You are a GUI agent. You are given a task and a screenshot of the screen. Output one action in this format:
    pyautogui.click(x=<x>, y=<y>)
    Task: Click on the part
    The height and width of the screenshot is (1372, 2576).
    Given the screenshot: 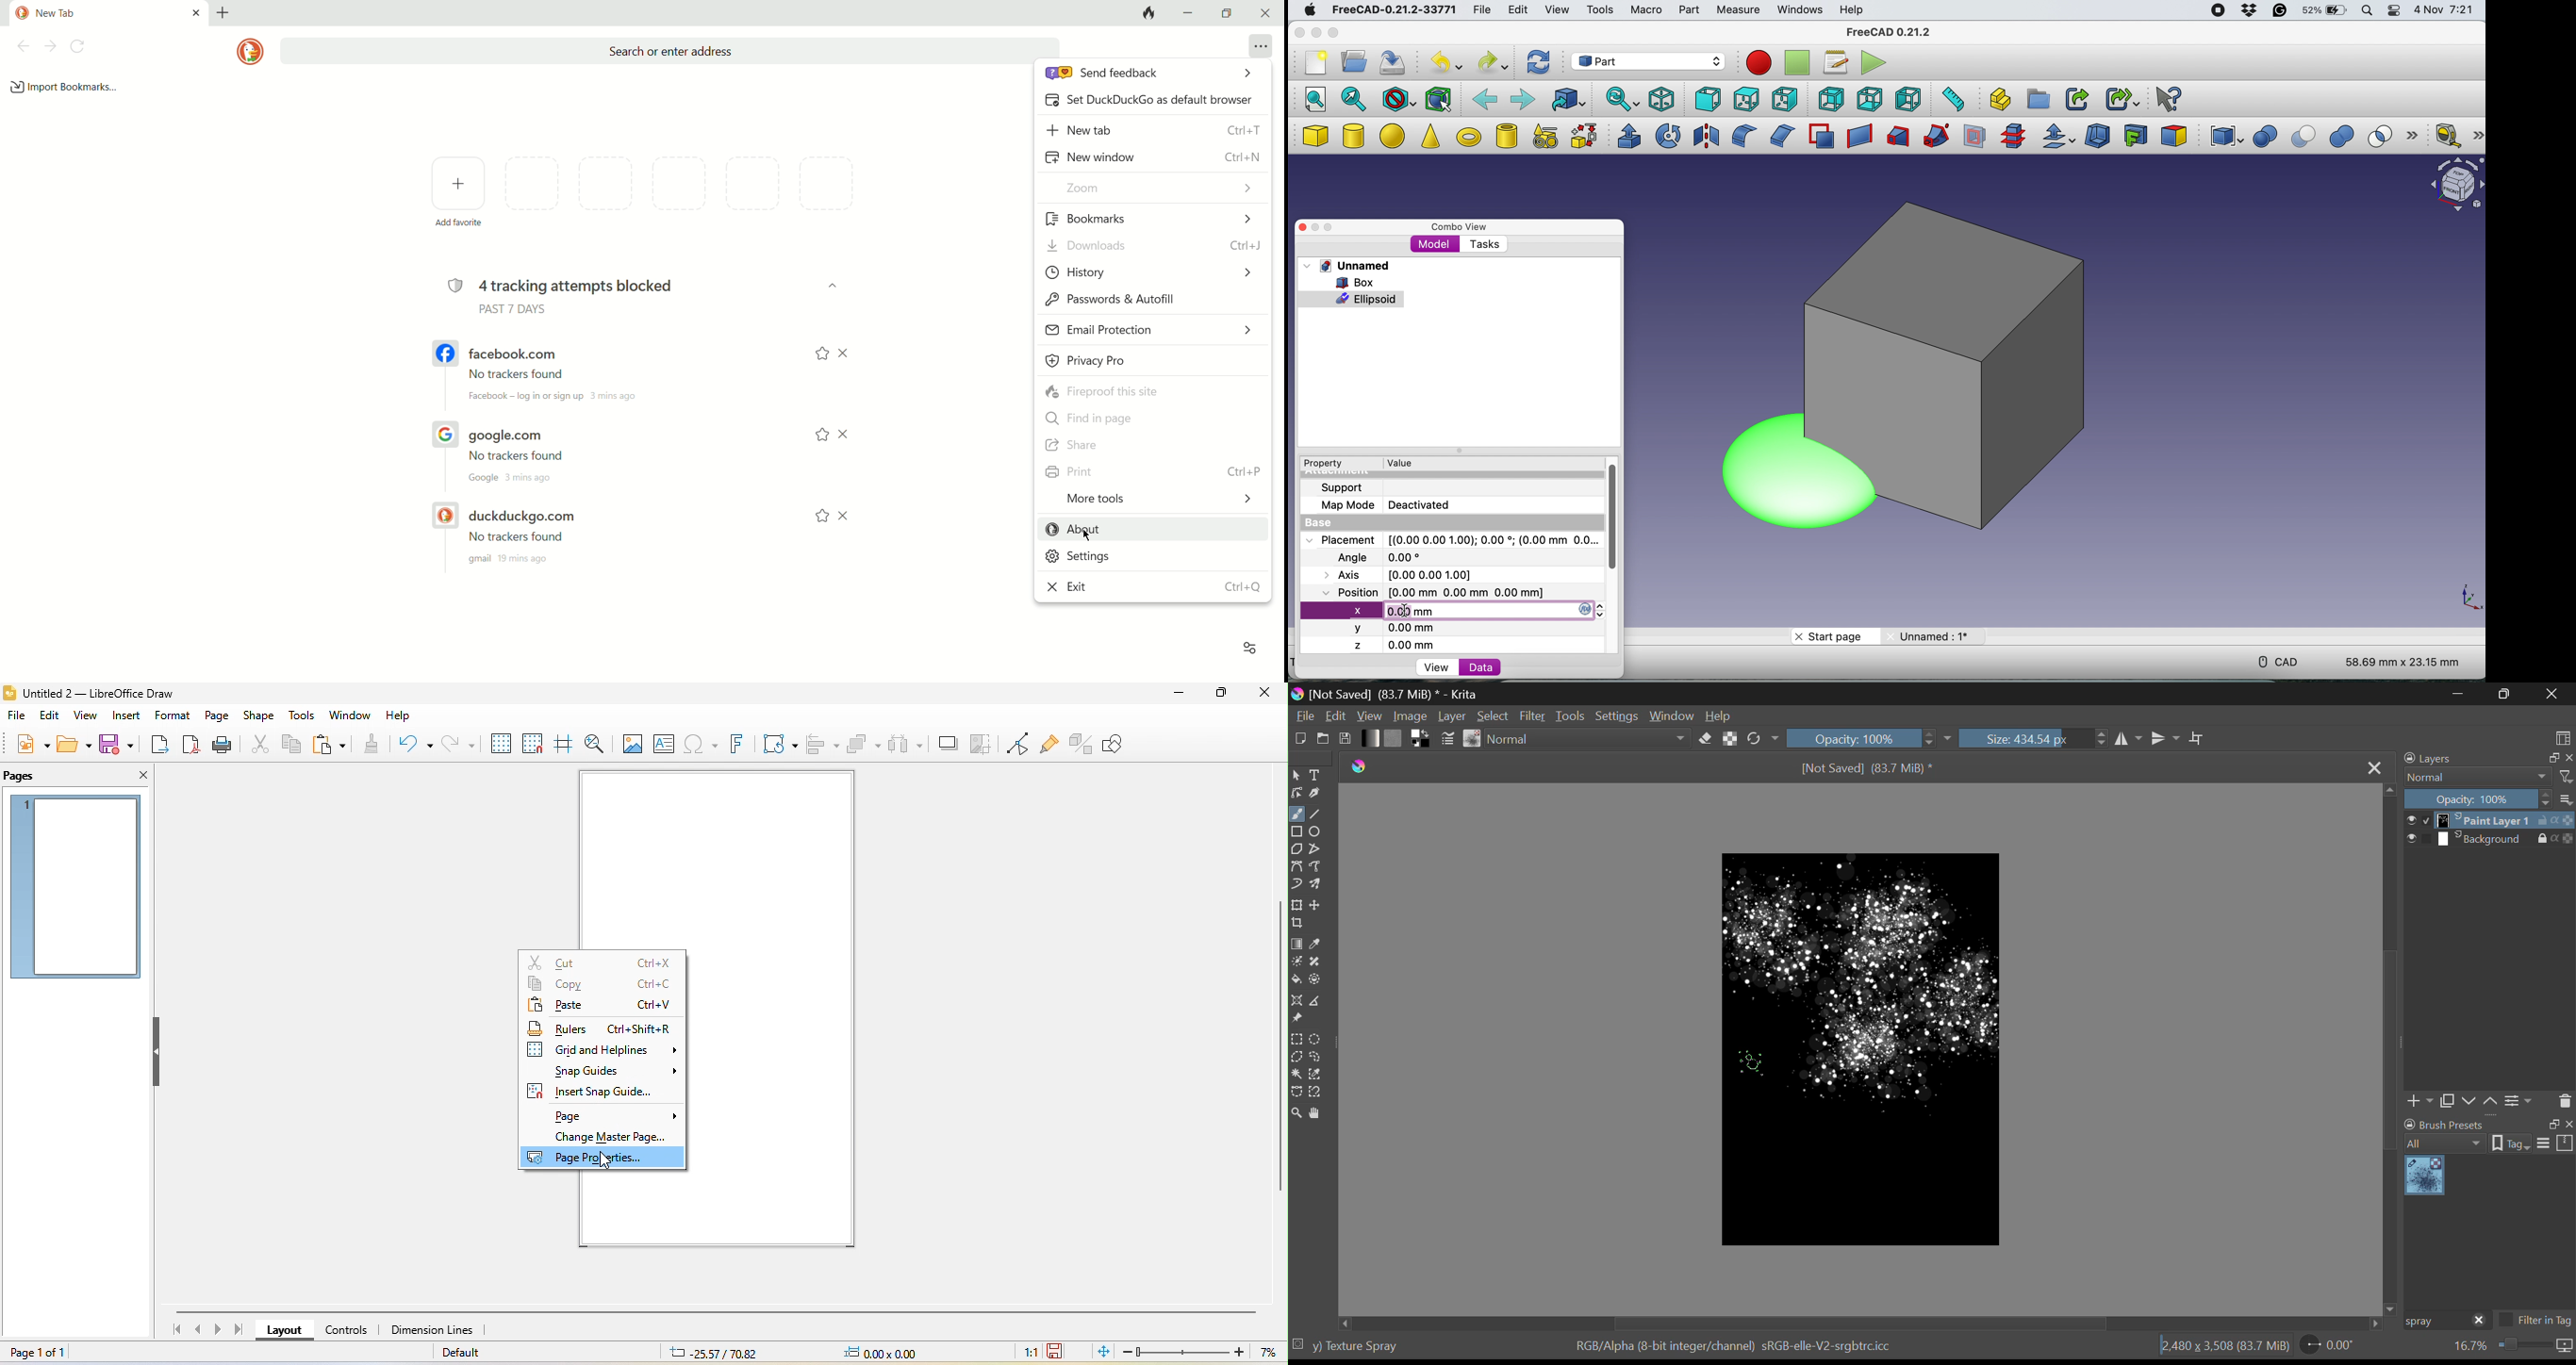 What is the action you would take?
    pyautogui.click(x=1689, y=12)
    